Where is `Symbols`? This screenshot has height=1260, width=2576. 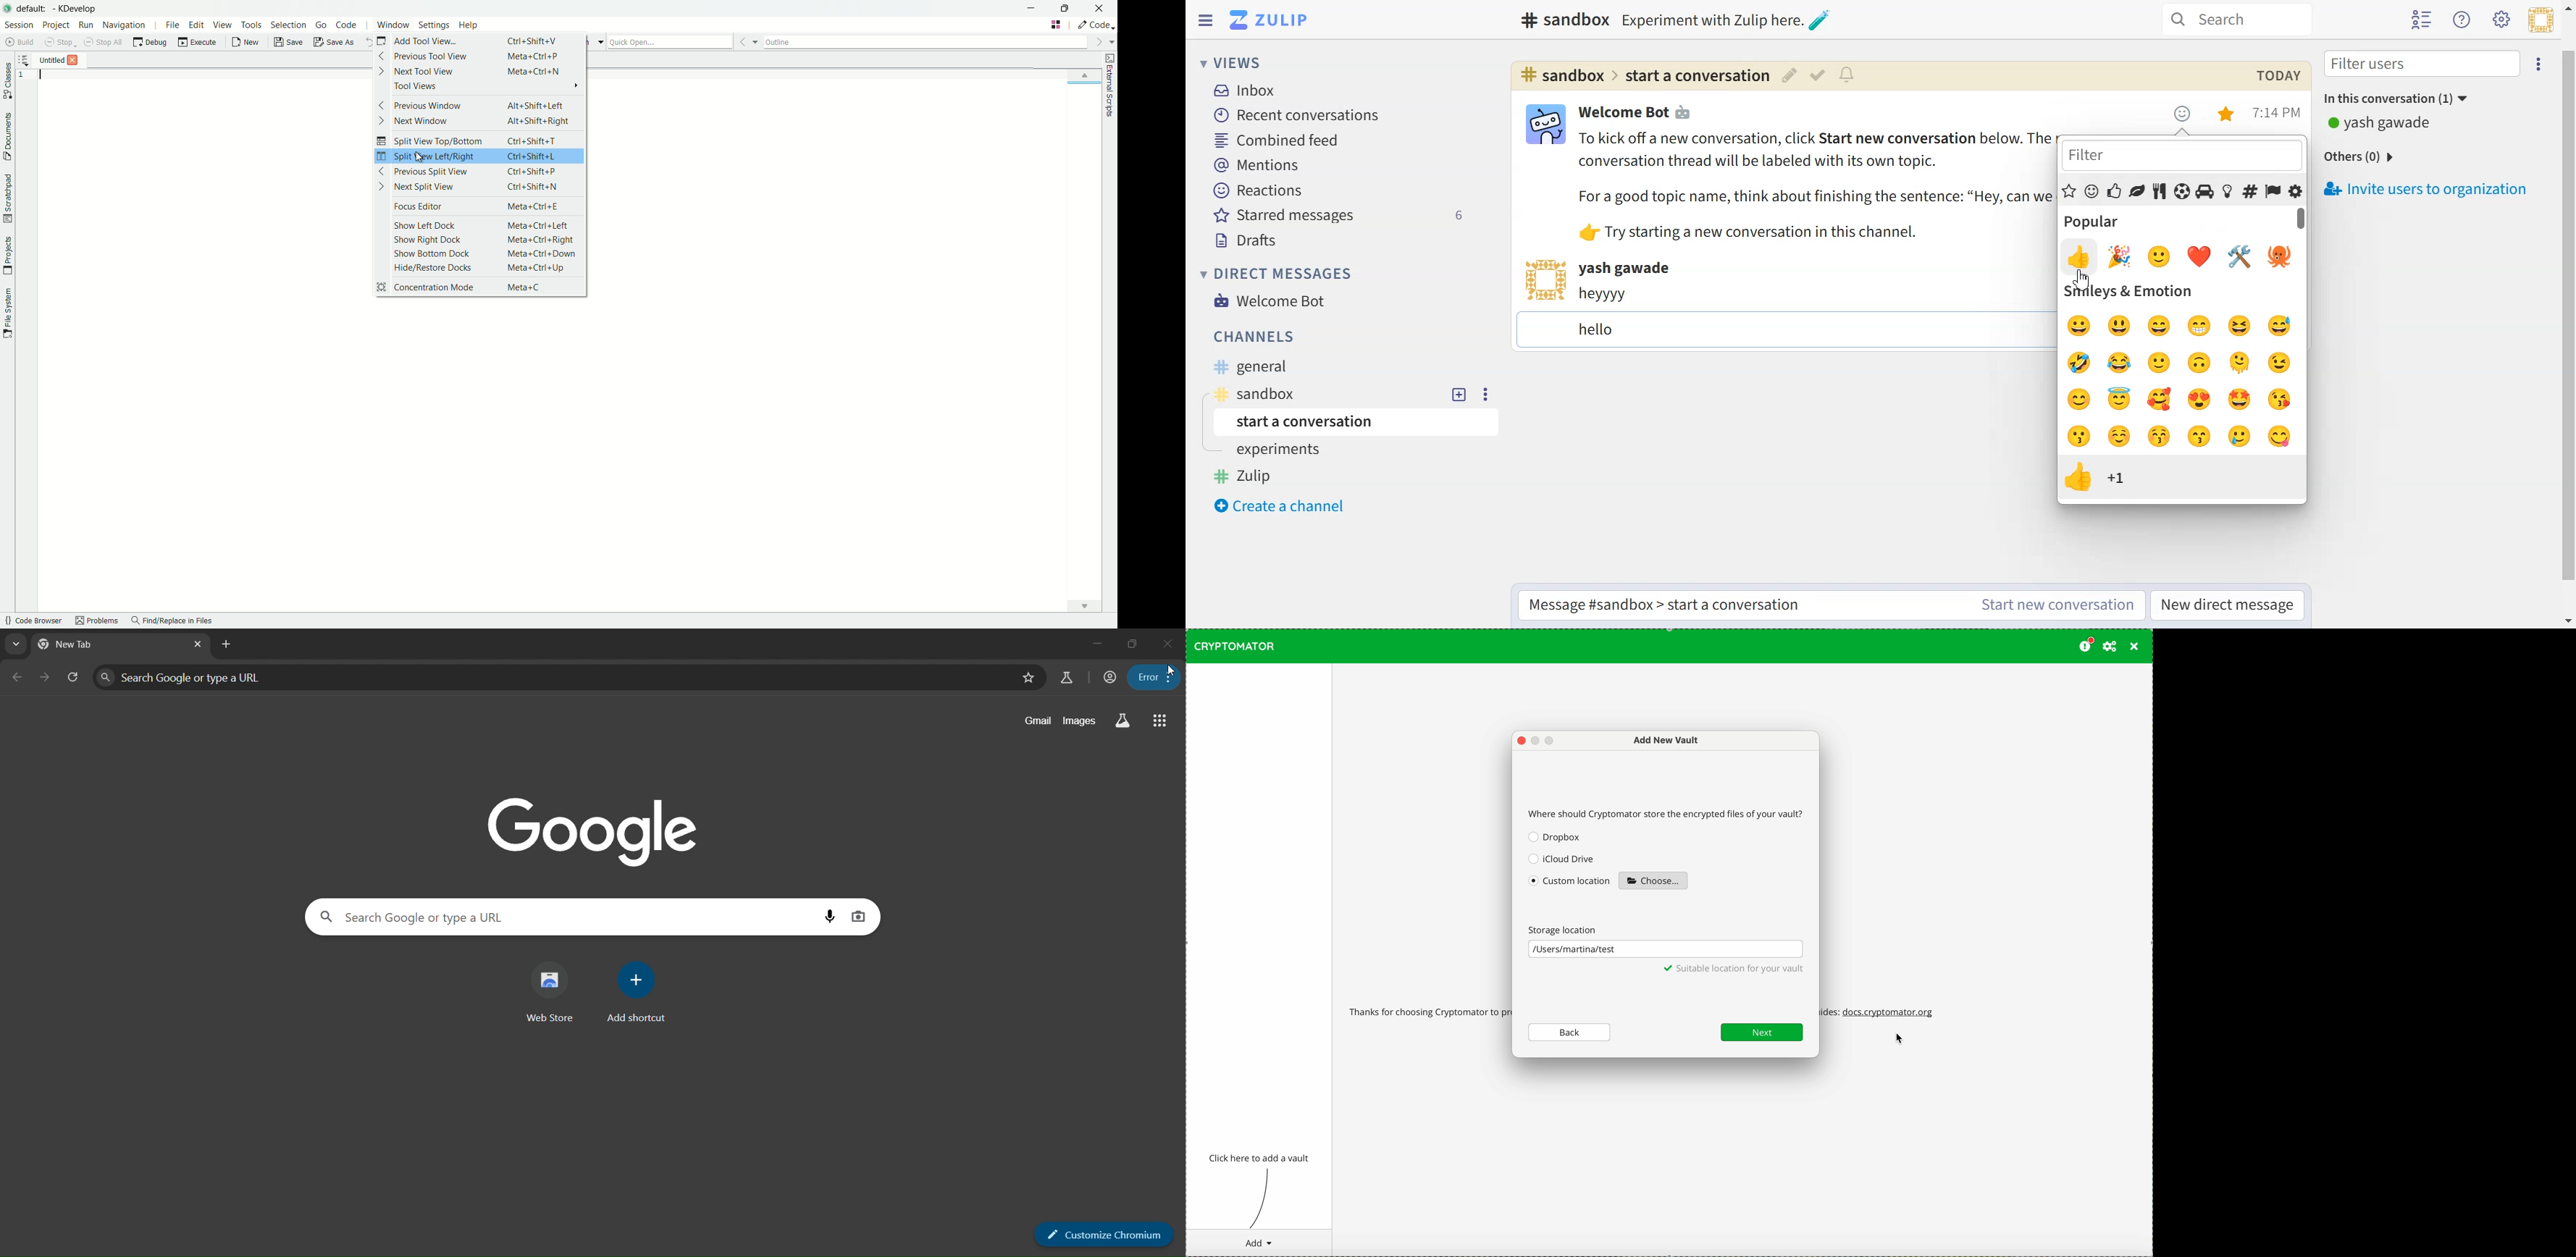 Symbols is located at coordinates (2249, 192).